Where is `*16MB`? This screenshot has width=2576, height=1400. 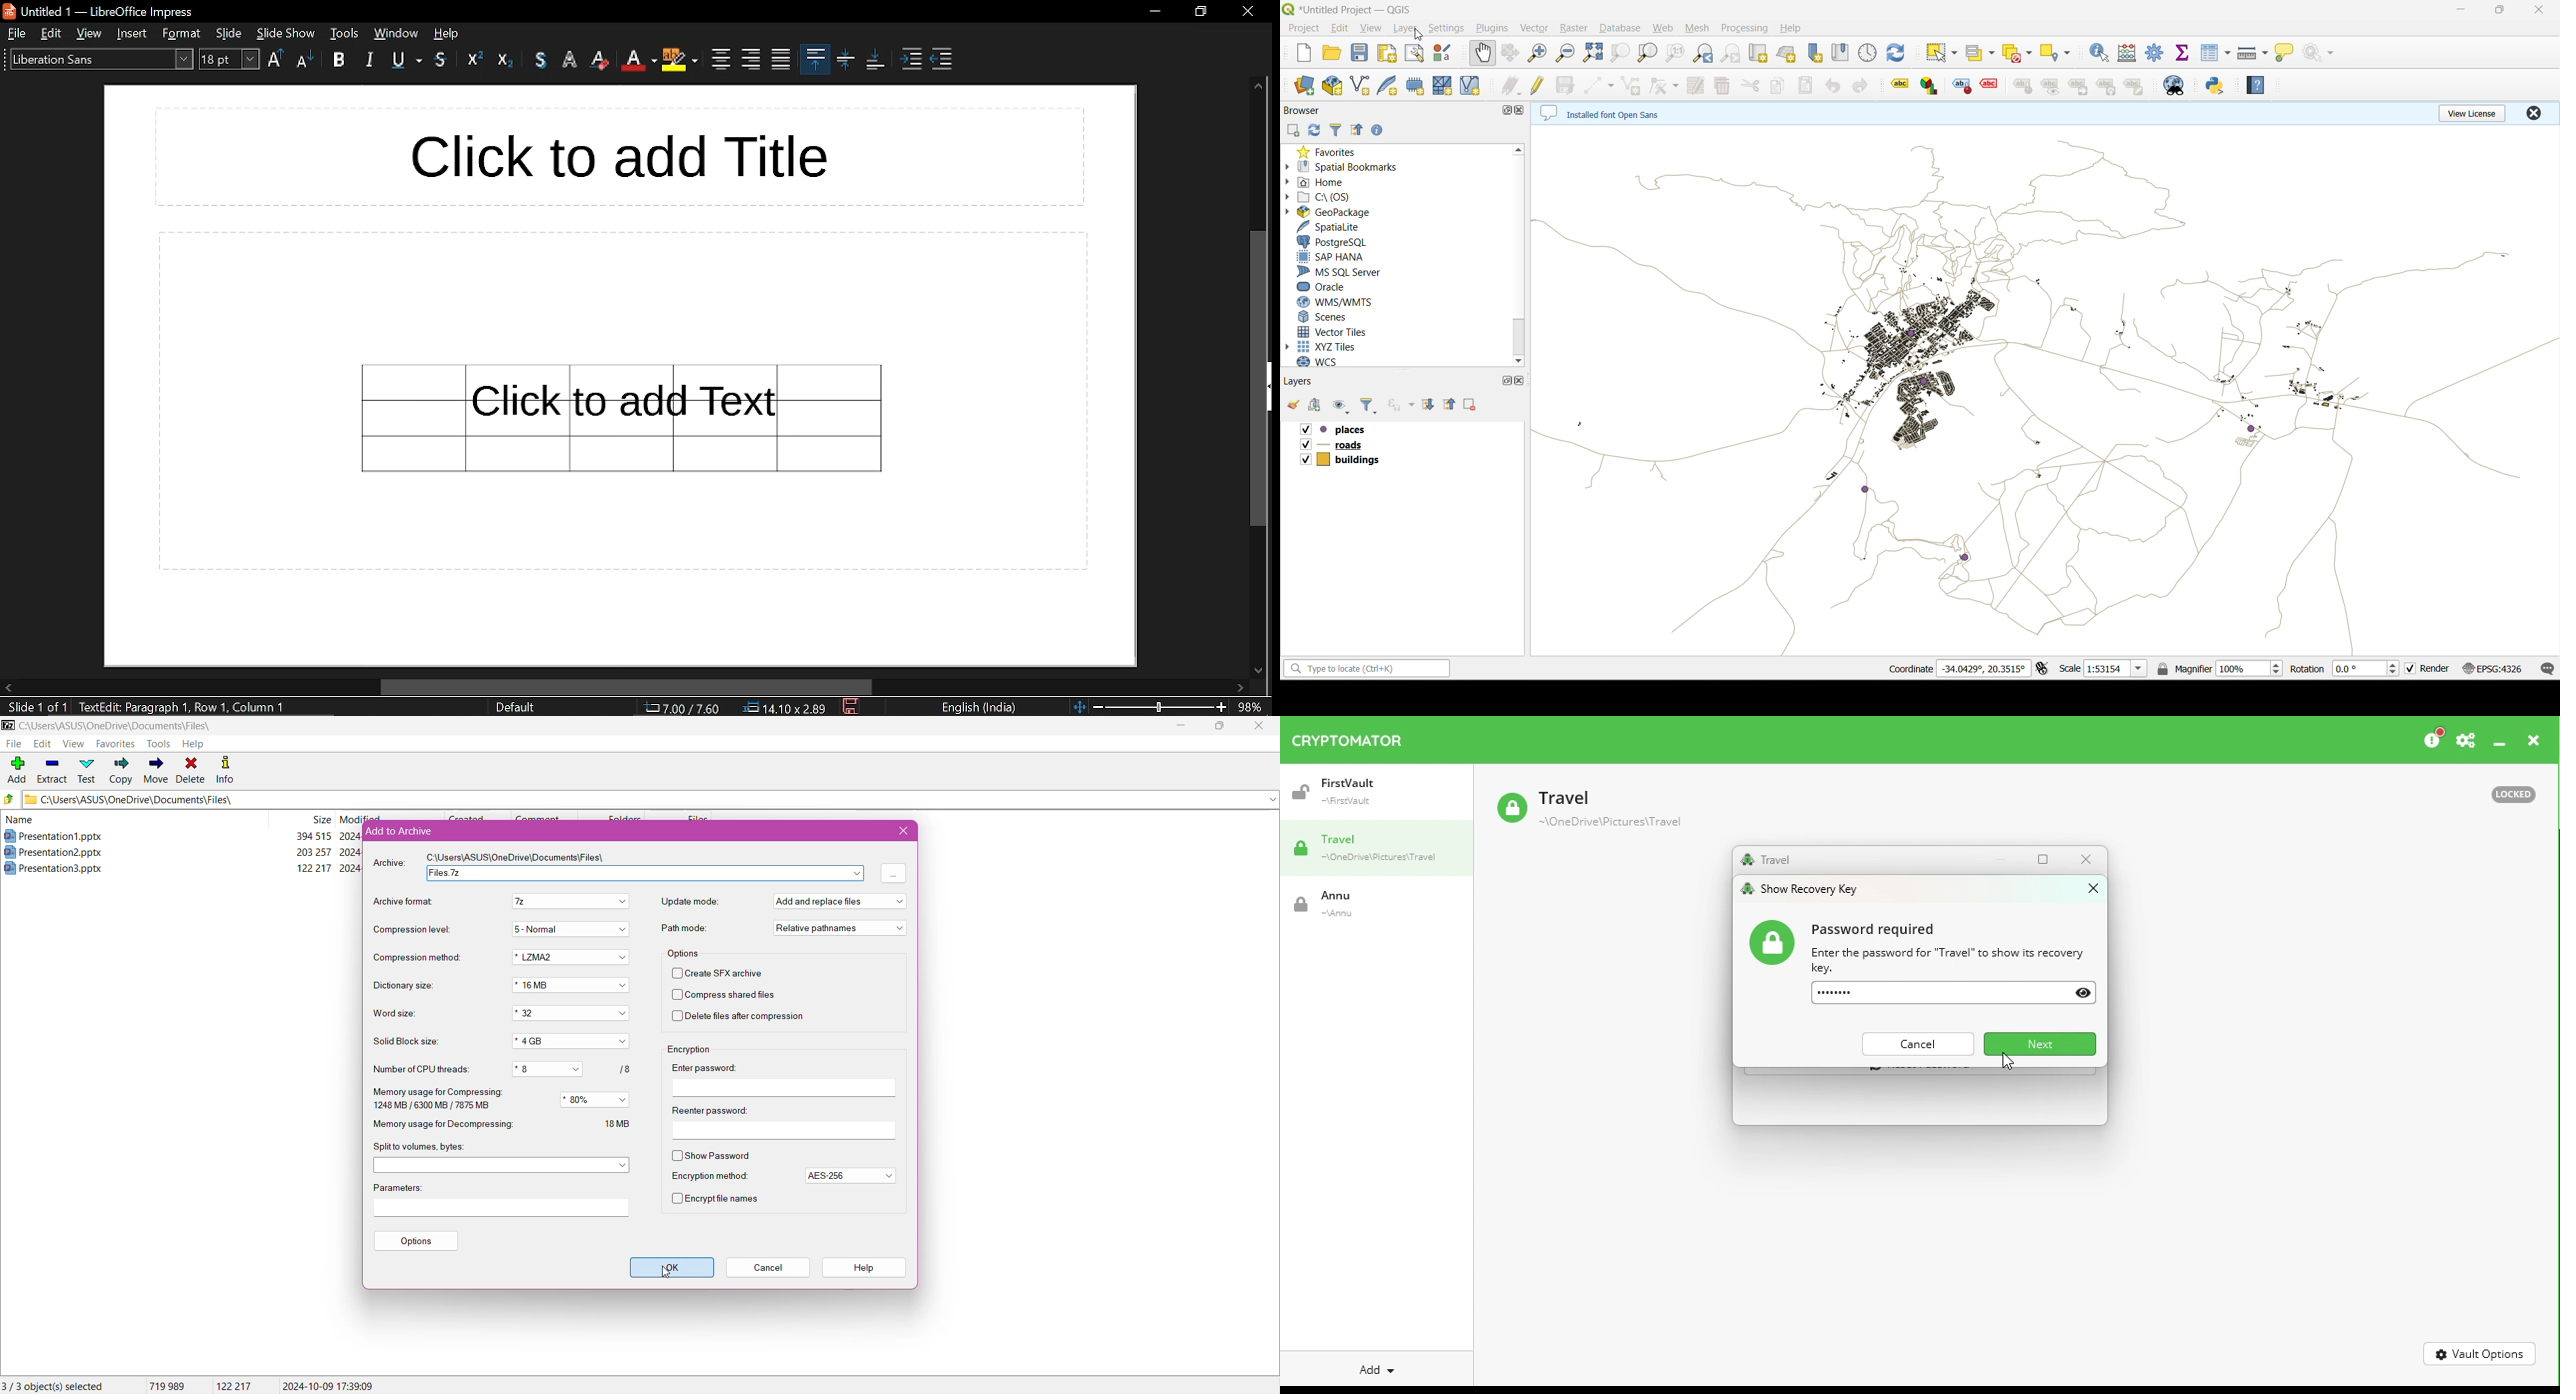 *16MB is located at coordinates (571, 985).